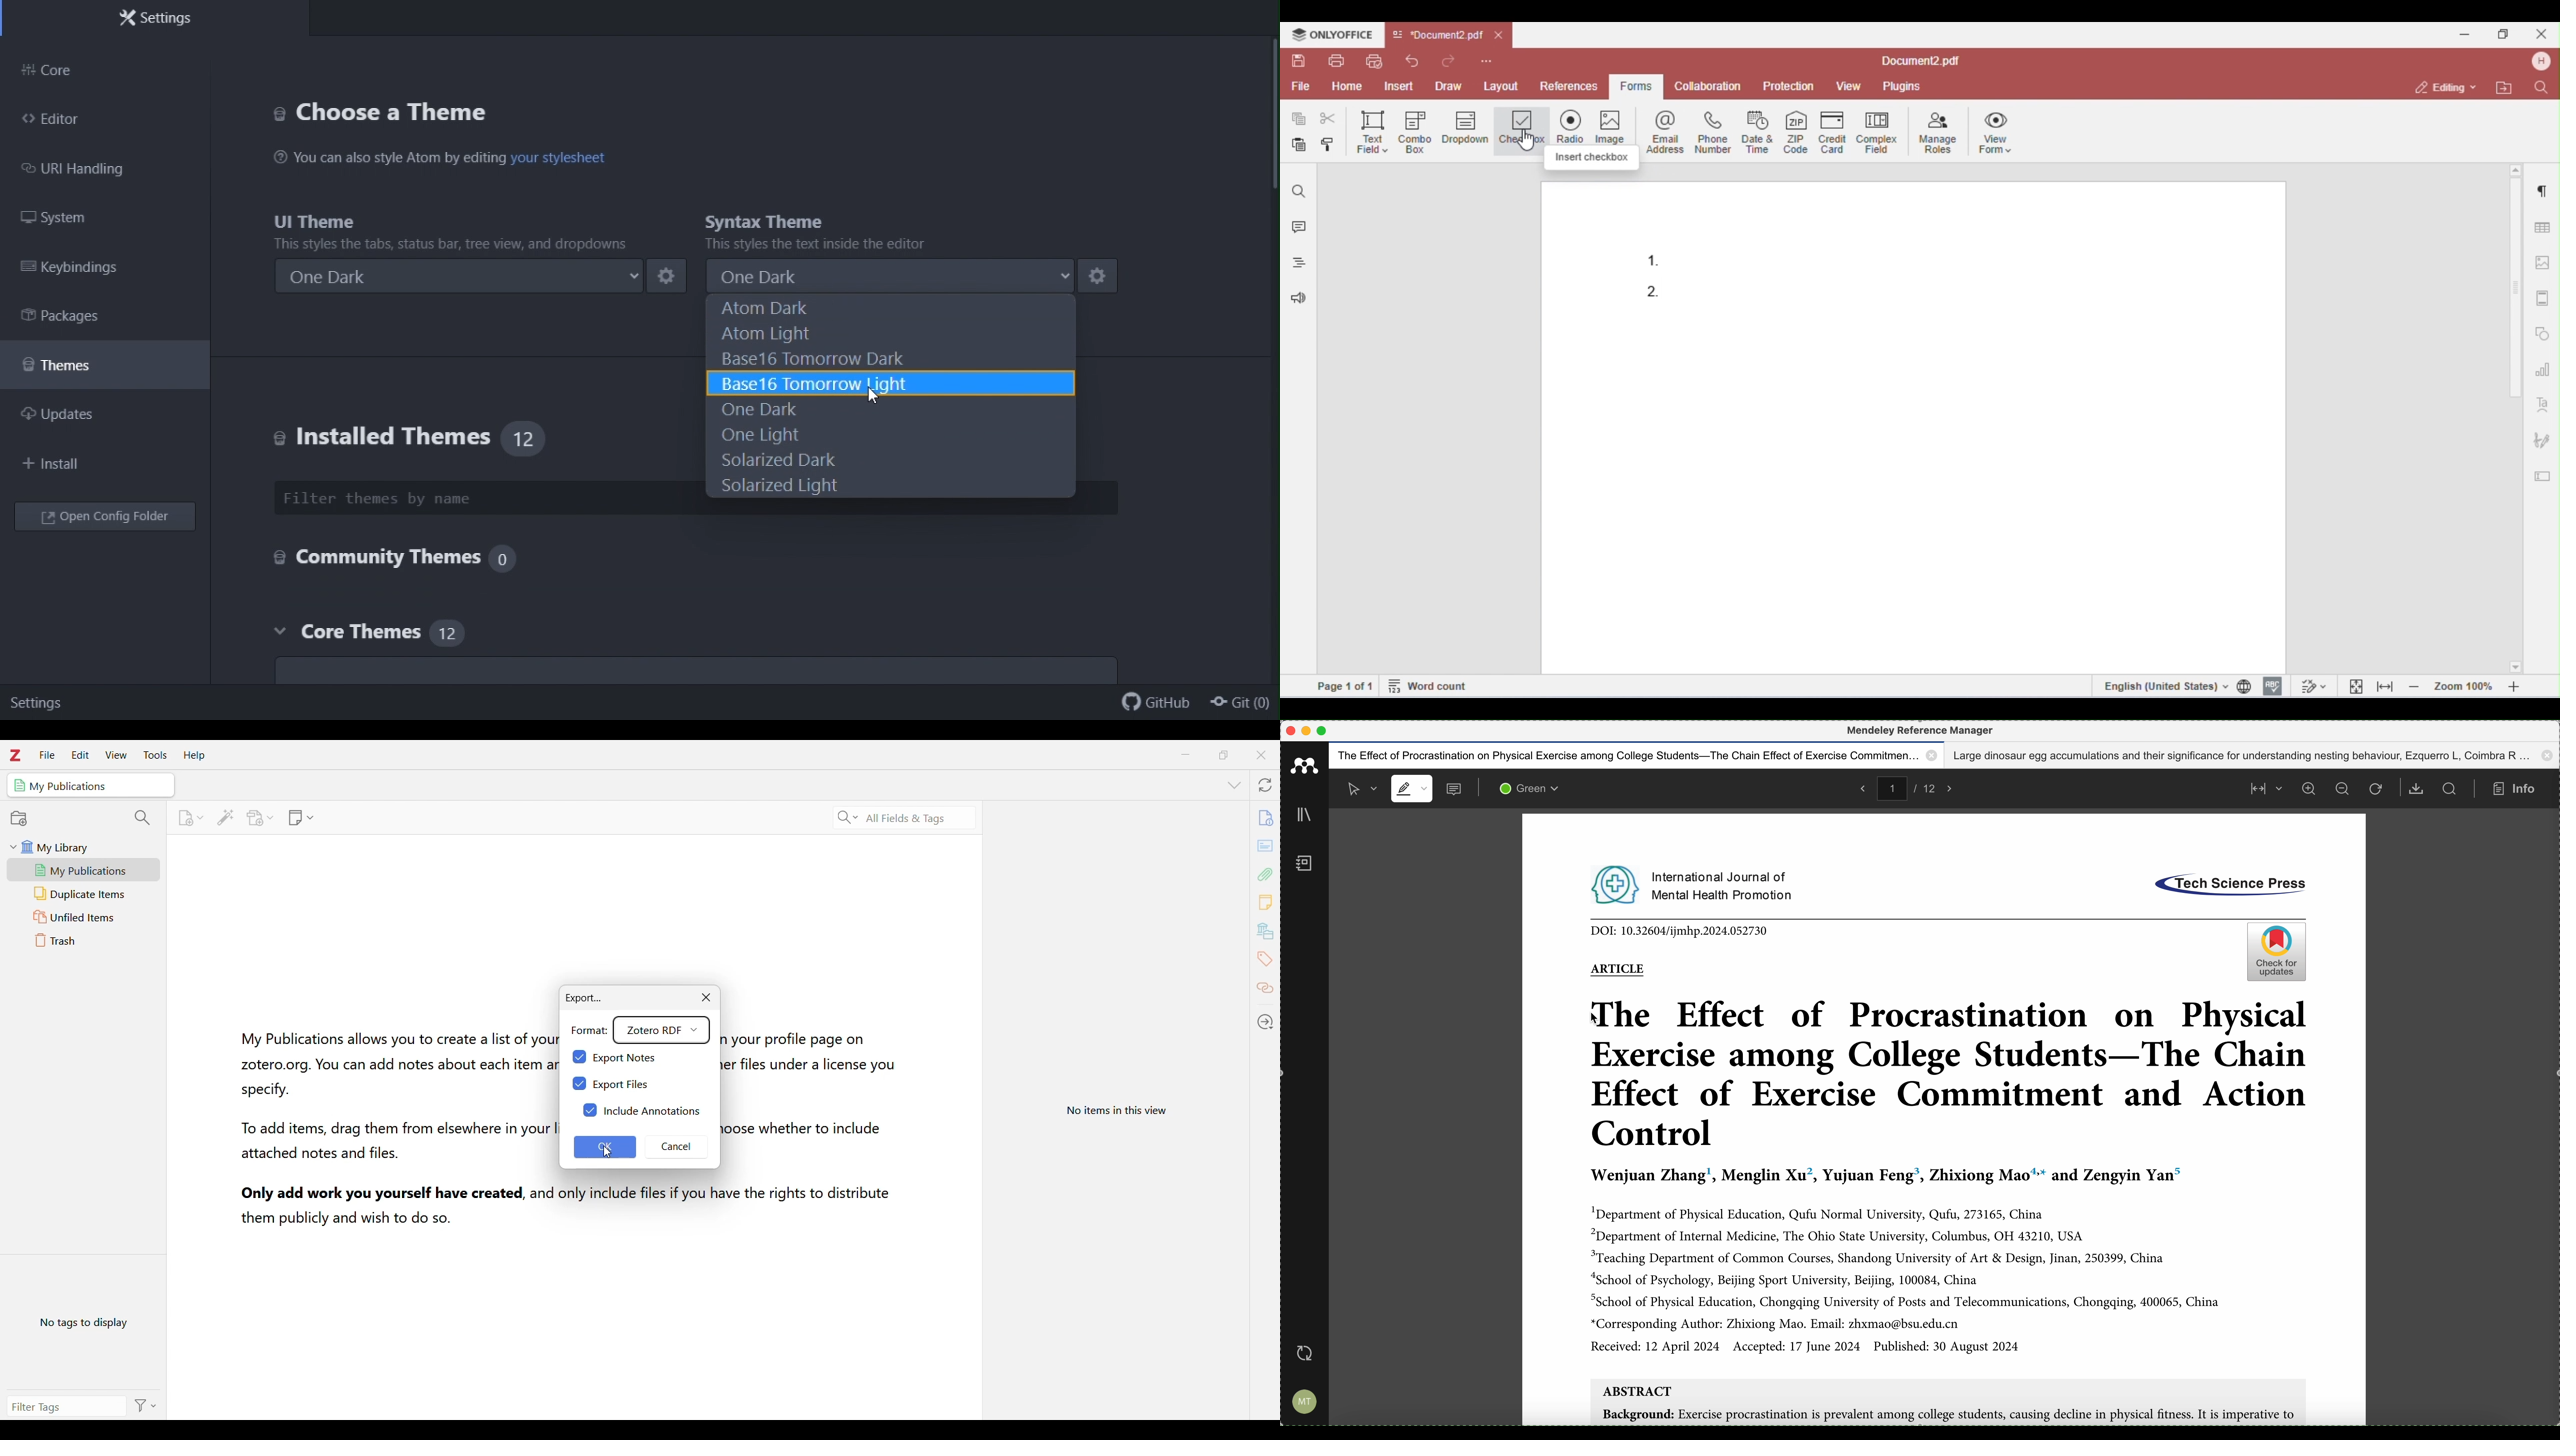 The height and width of the screenshot is (1456, 2576). Describe the element at coordinates (1531, 790) in the screenshot. I see `green color` at that location.